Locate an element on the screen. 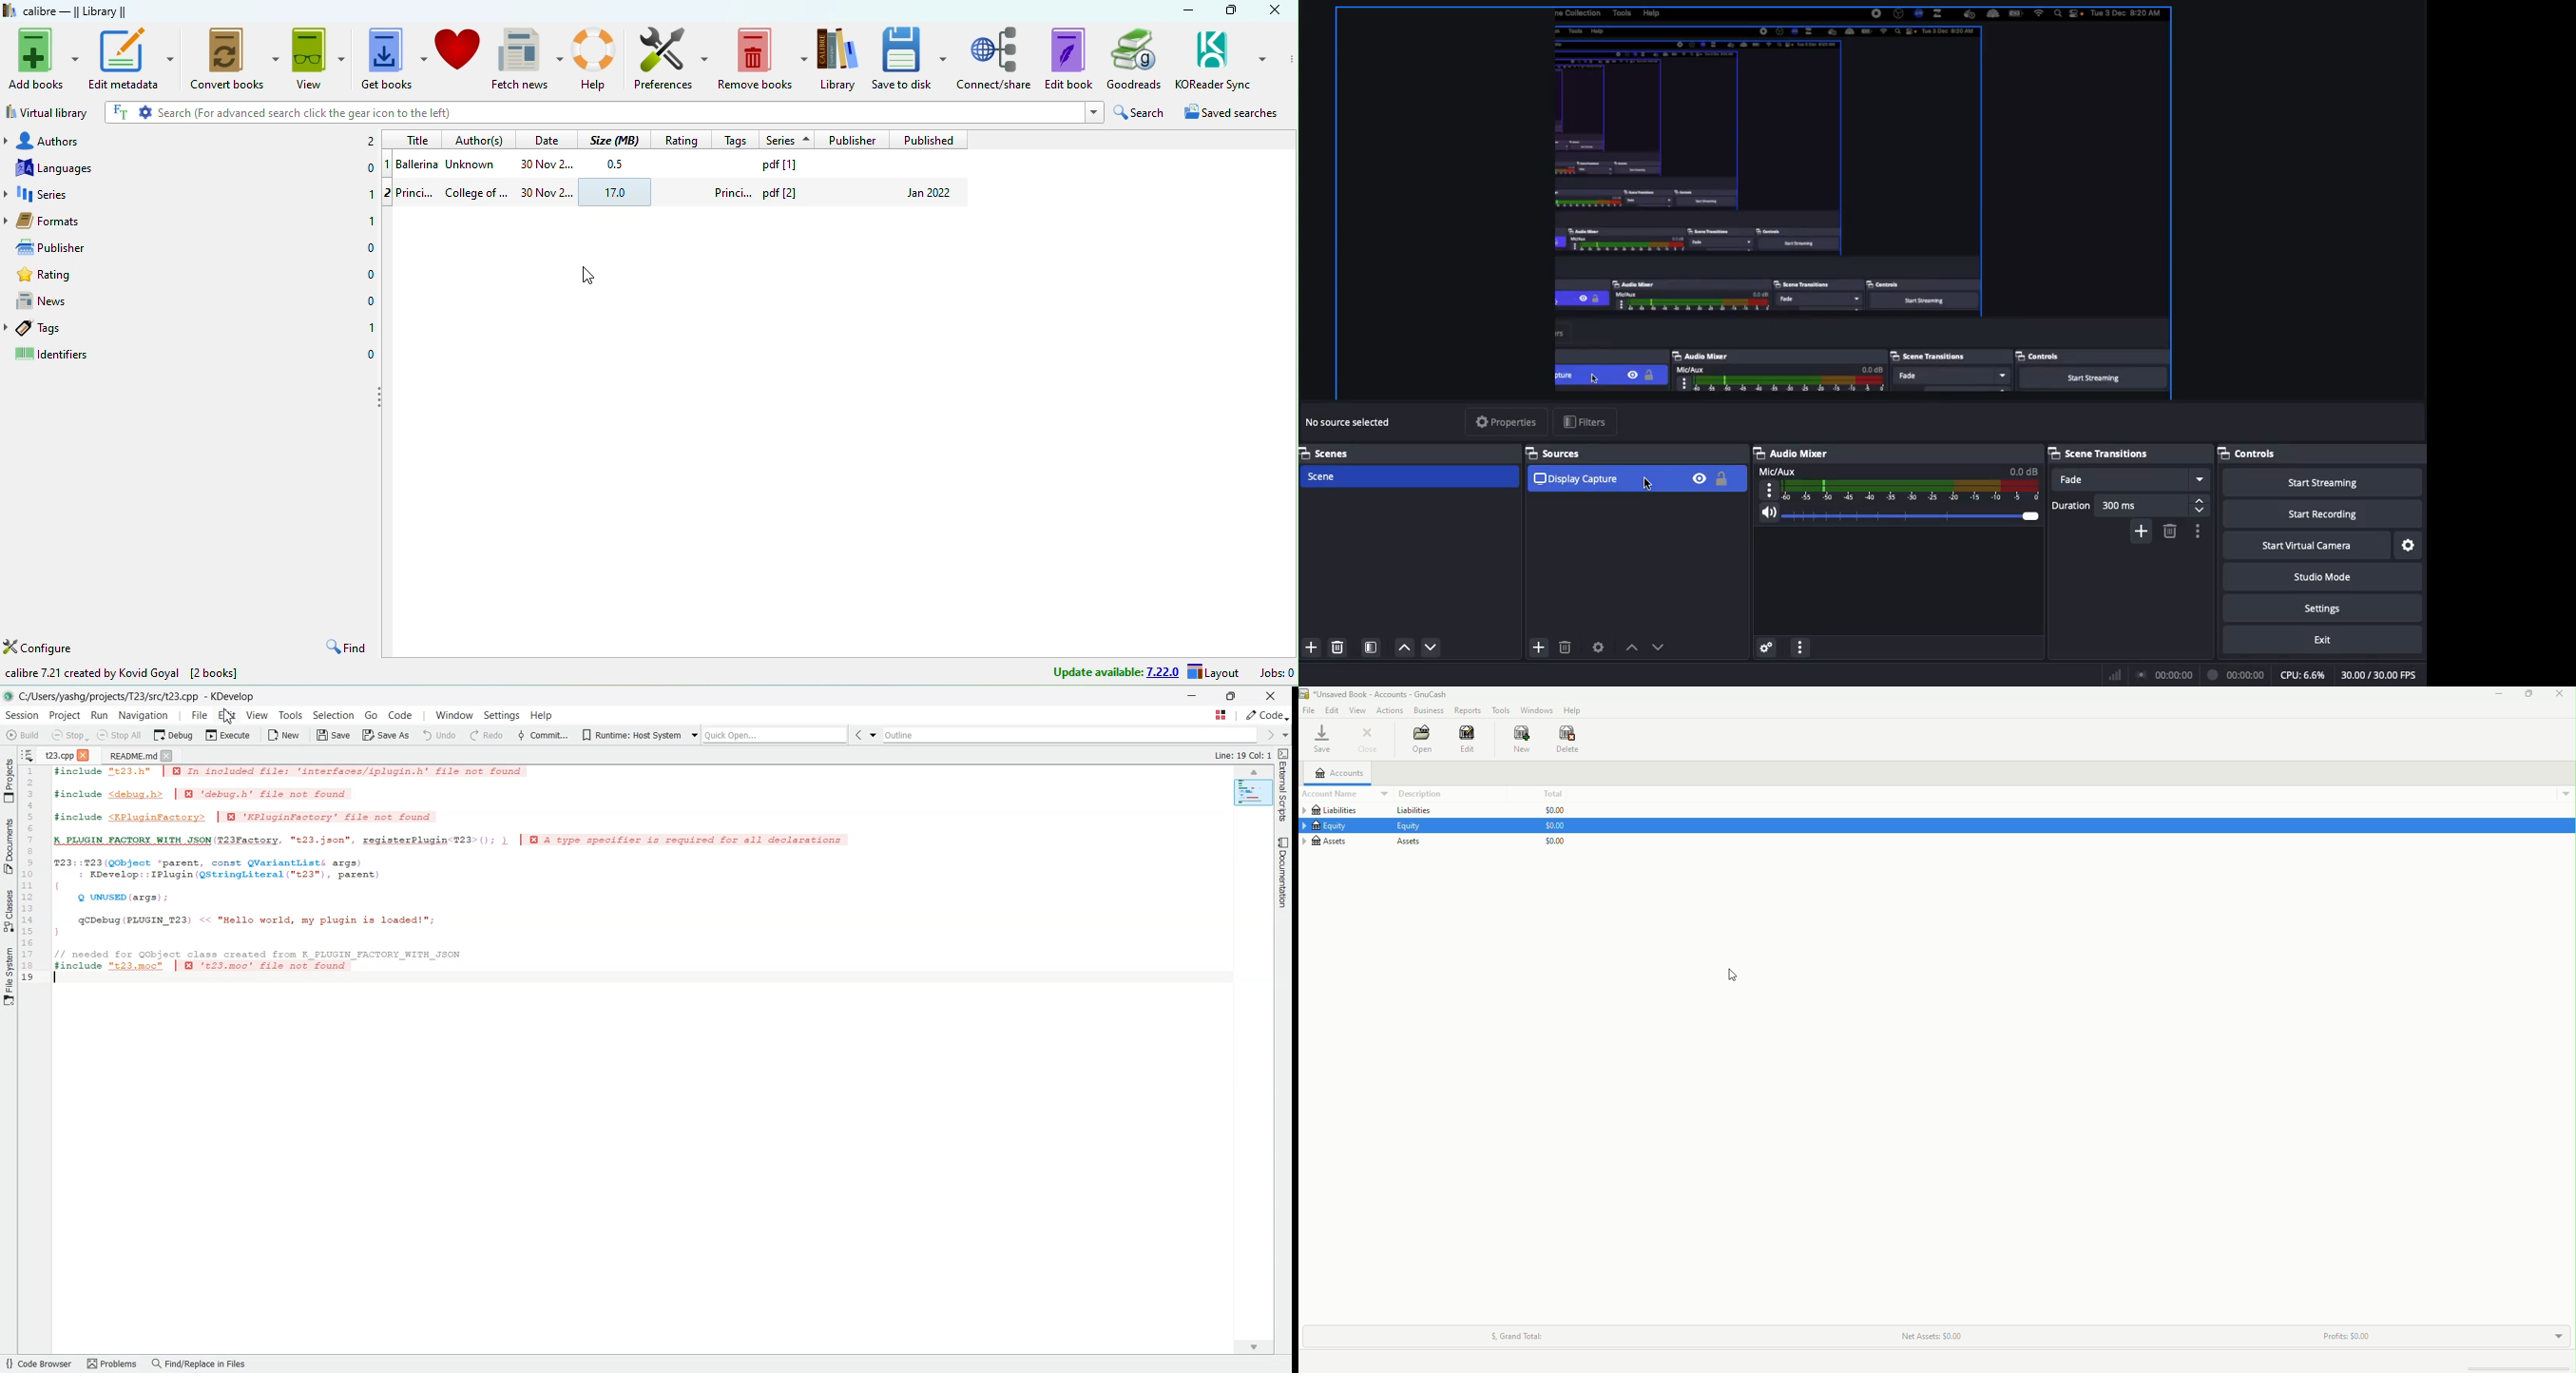 Image resolution: width=2576 pixels, height=1400 pixels. rating is located at coordinates (681, 140).